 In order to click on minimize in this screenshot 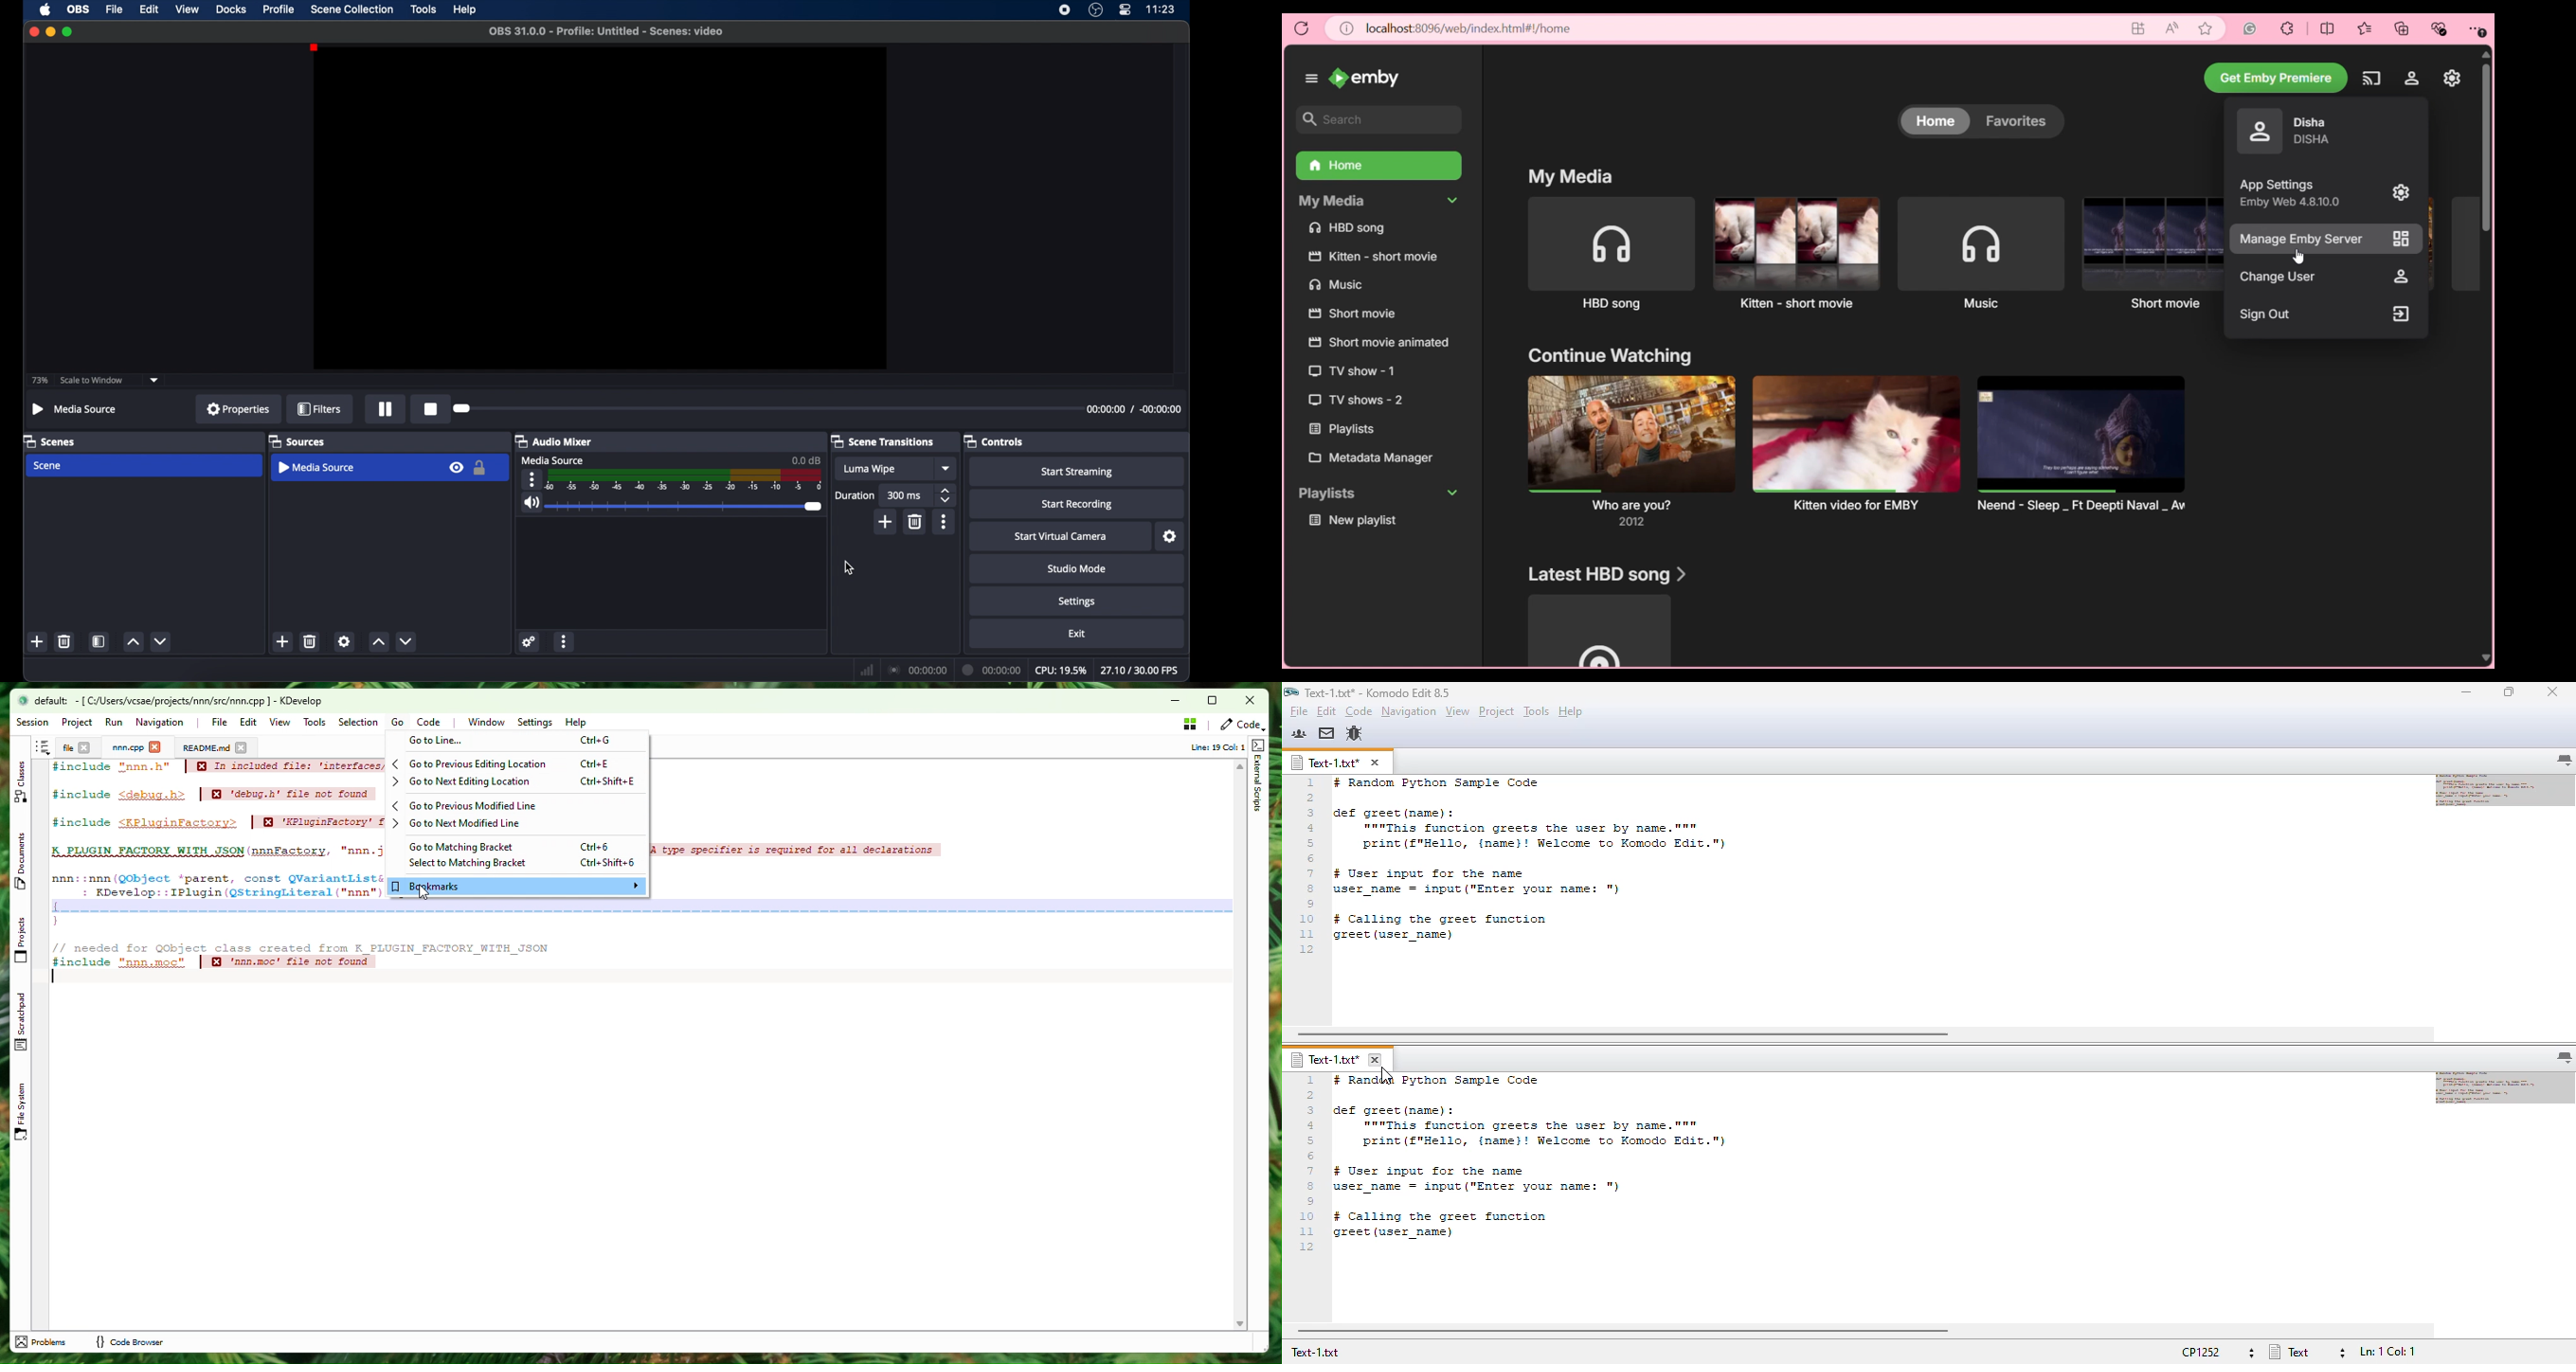, I will do `click(50, 32)`.